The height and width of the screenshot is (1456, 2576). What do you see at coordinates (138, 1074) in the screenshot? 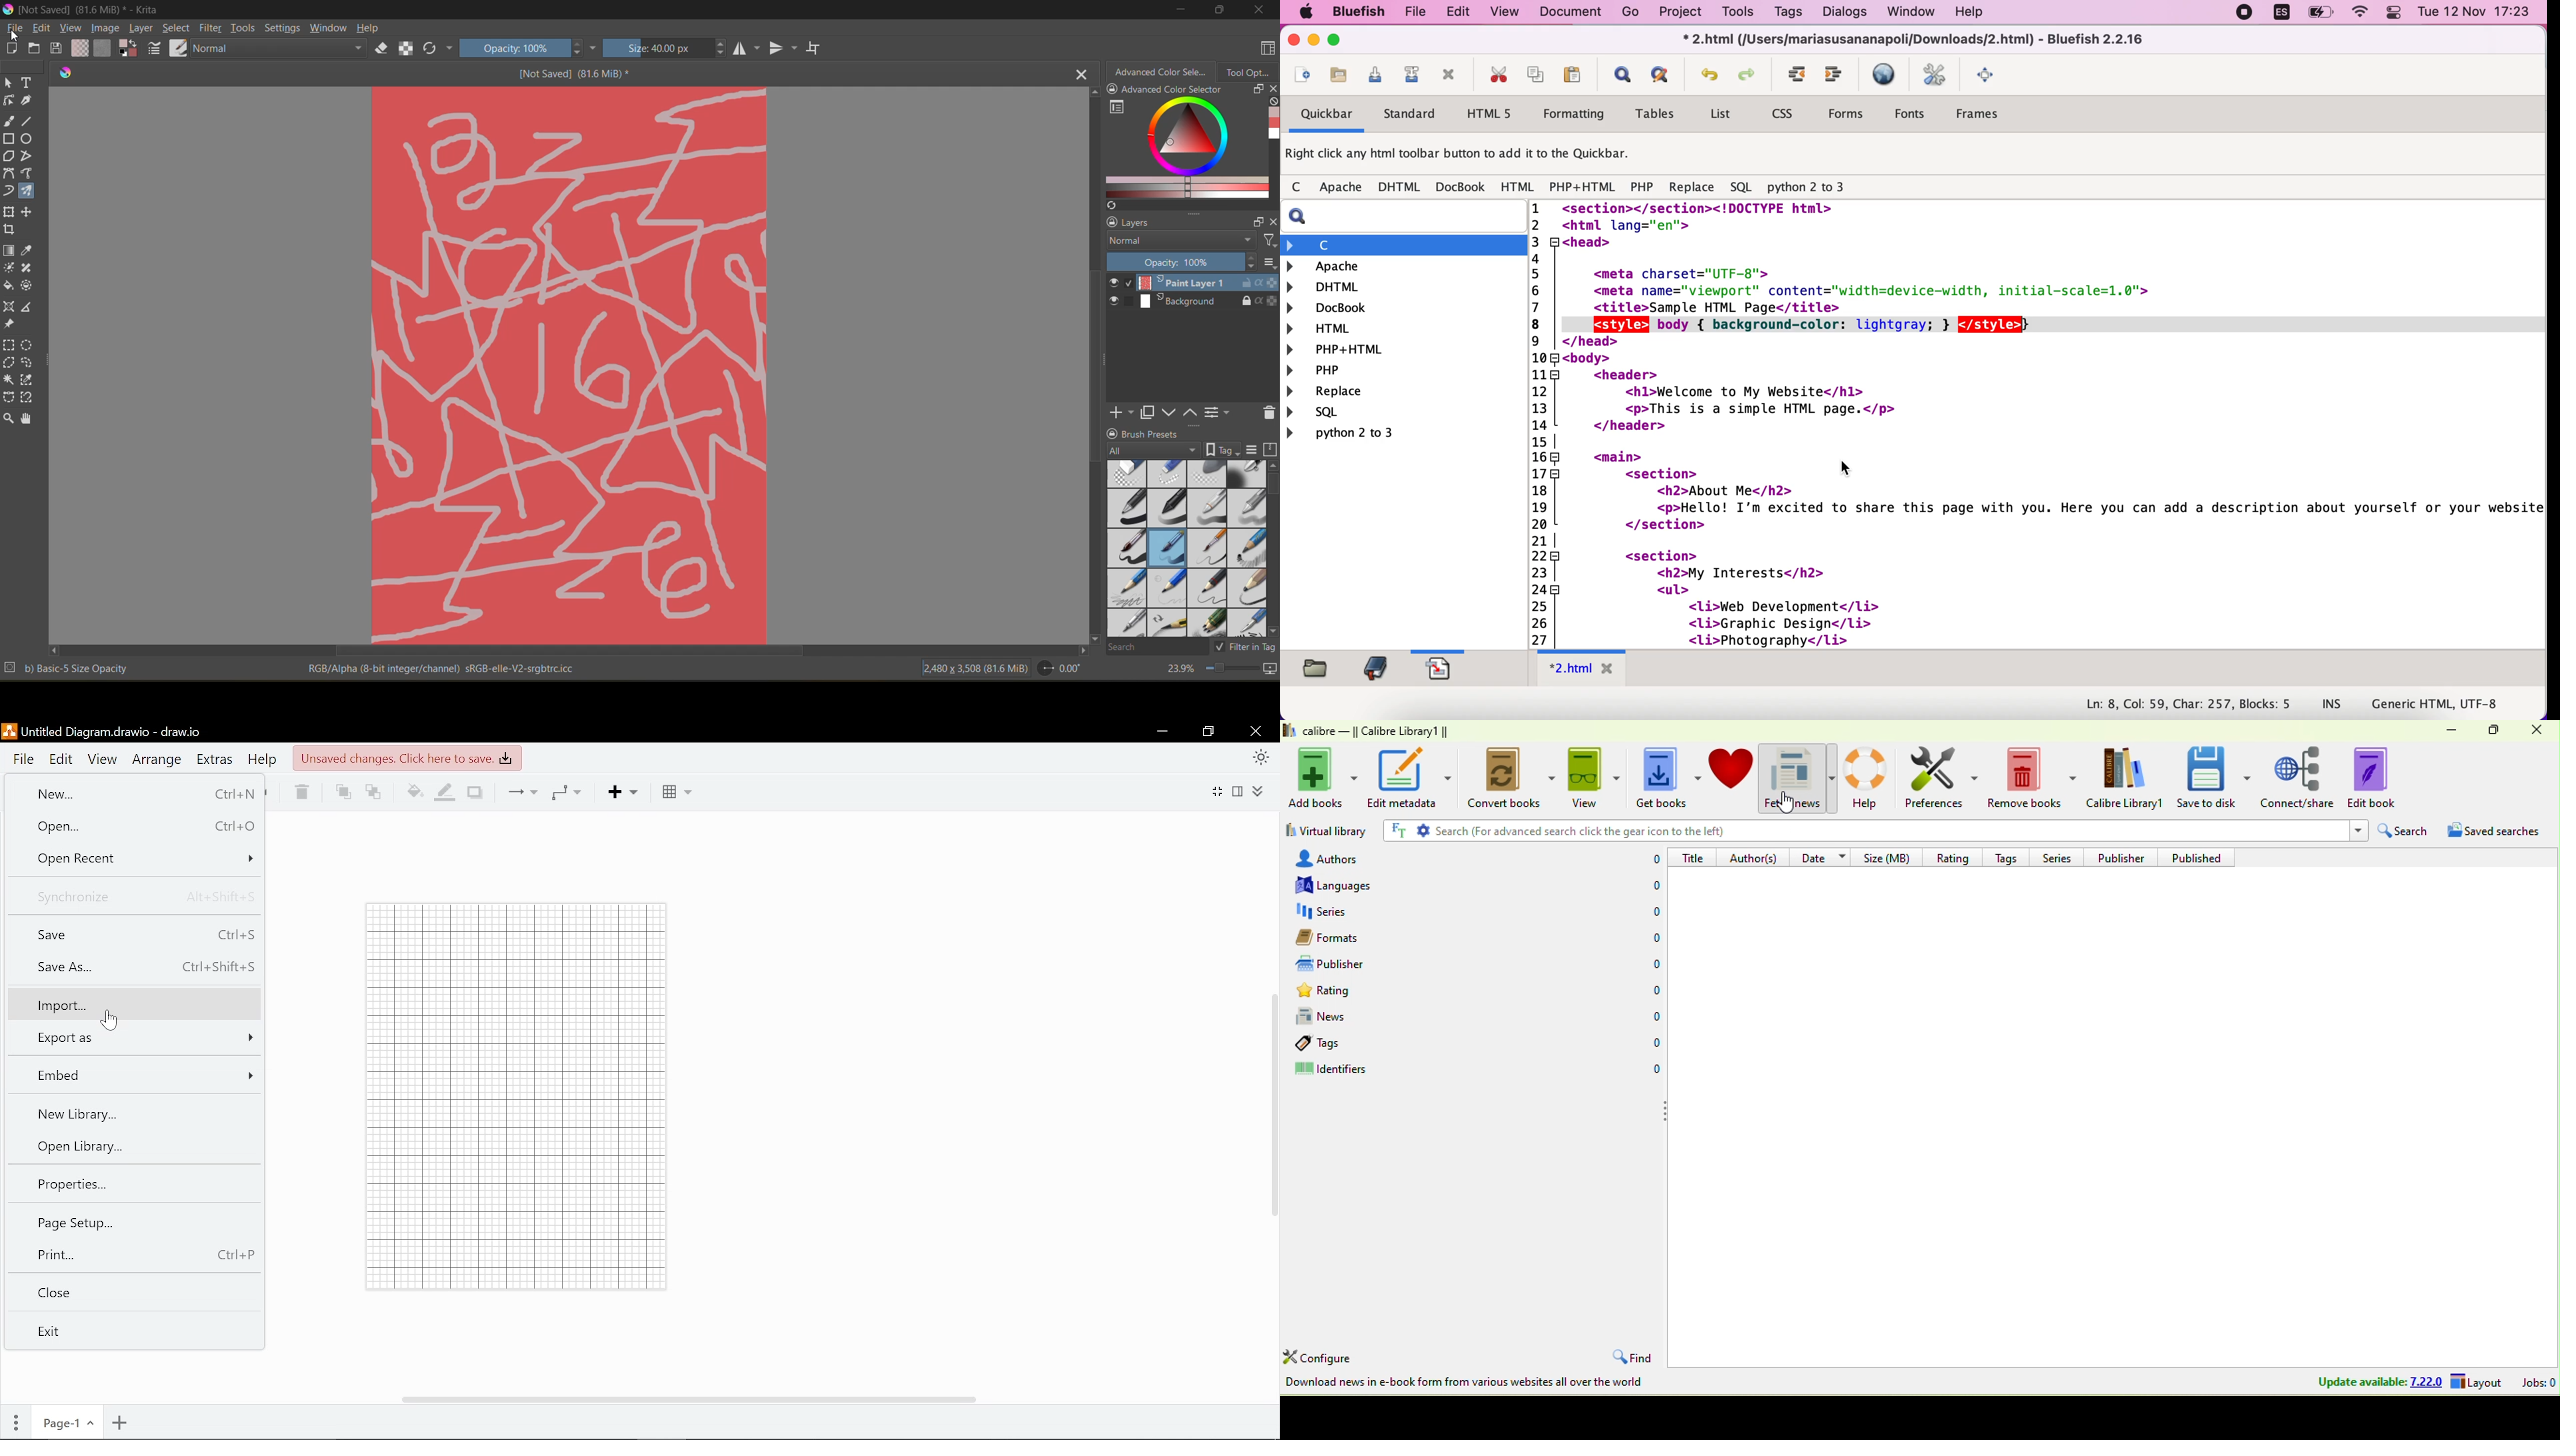
I see `Embed` at bounding box center [138, 1074].